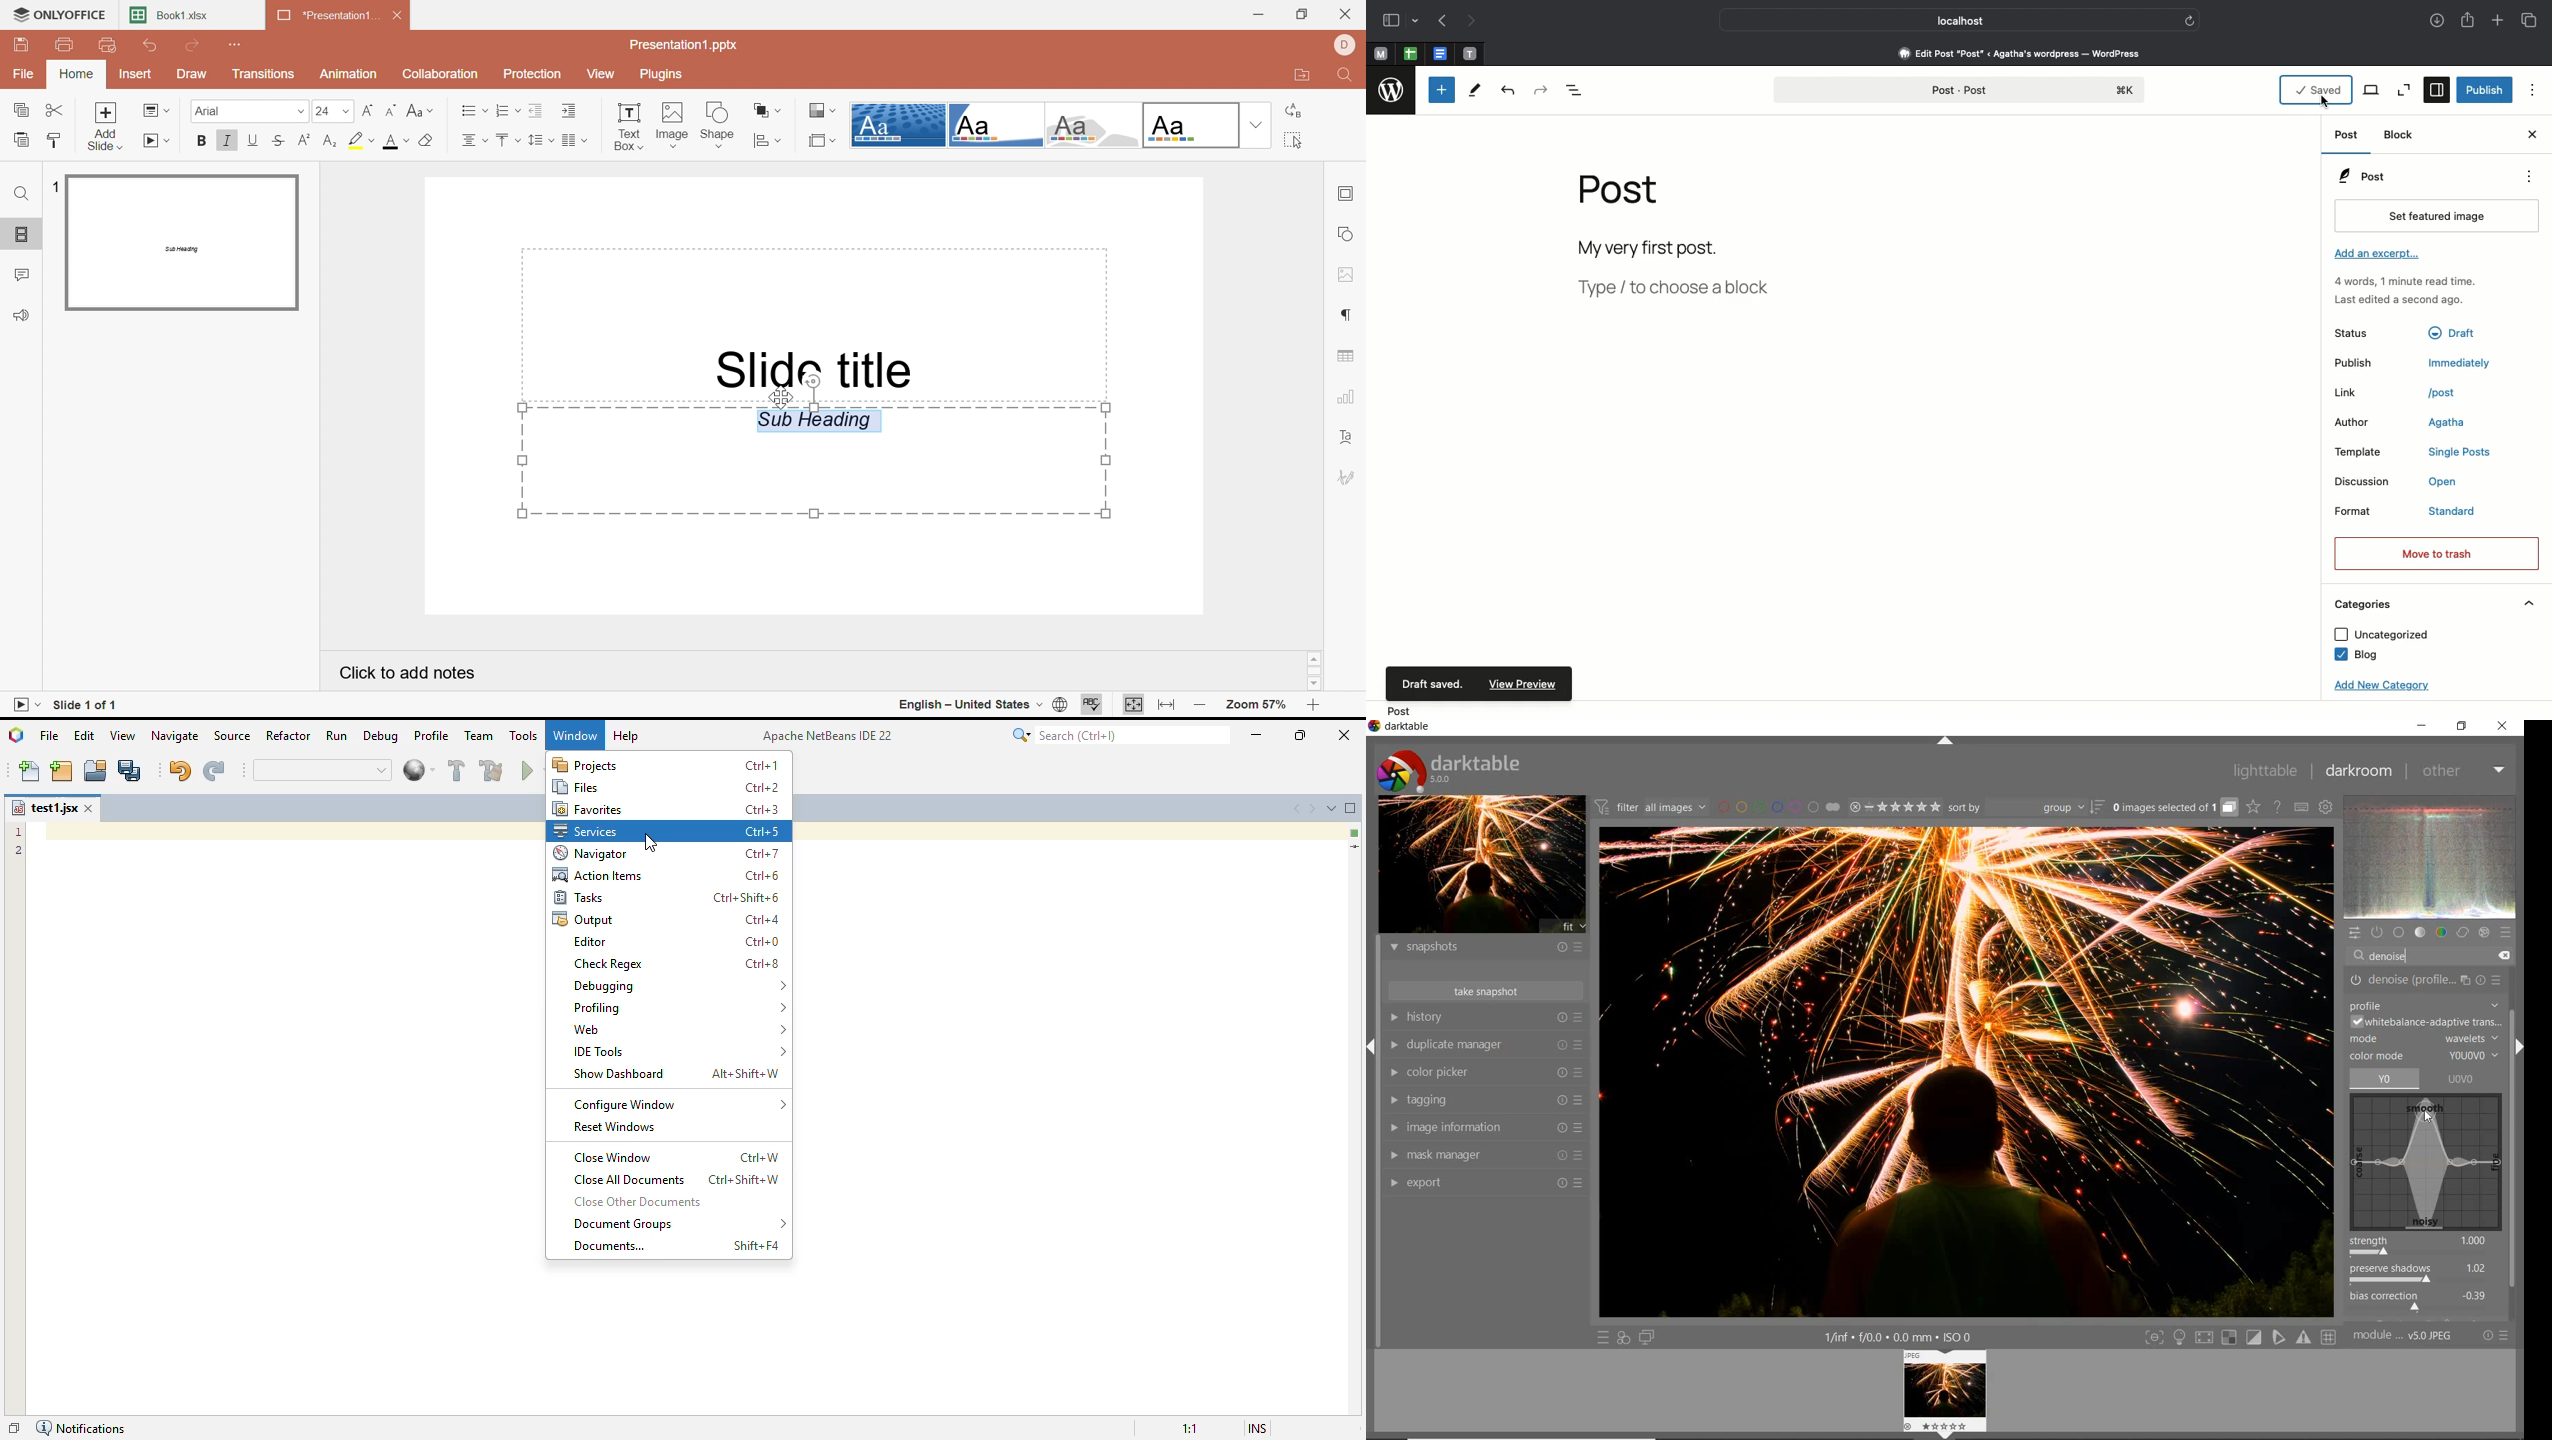 This screenshot has height=1456, width=2576. What do you see at coordinates (2423, 1303) in the screenshot?
I see `bias correction` at bounding box center [2423, 1303].